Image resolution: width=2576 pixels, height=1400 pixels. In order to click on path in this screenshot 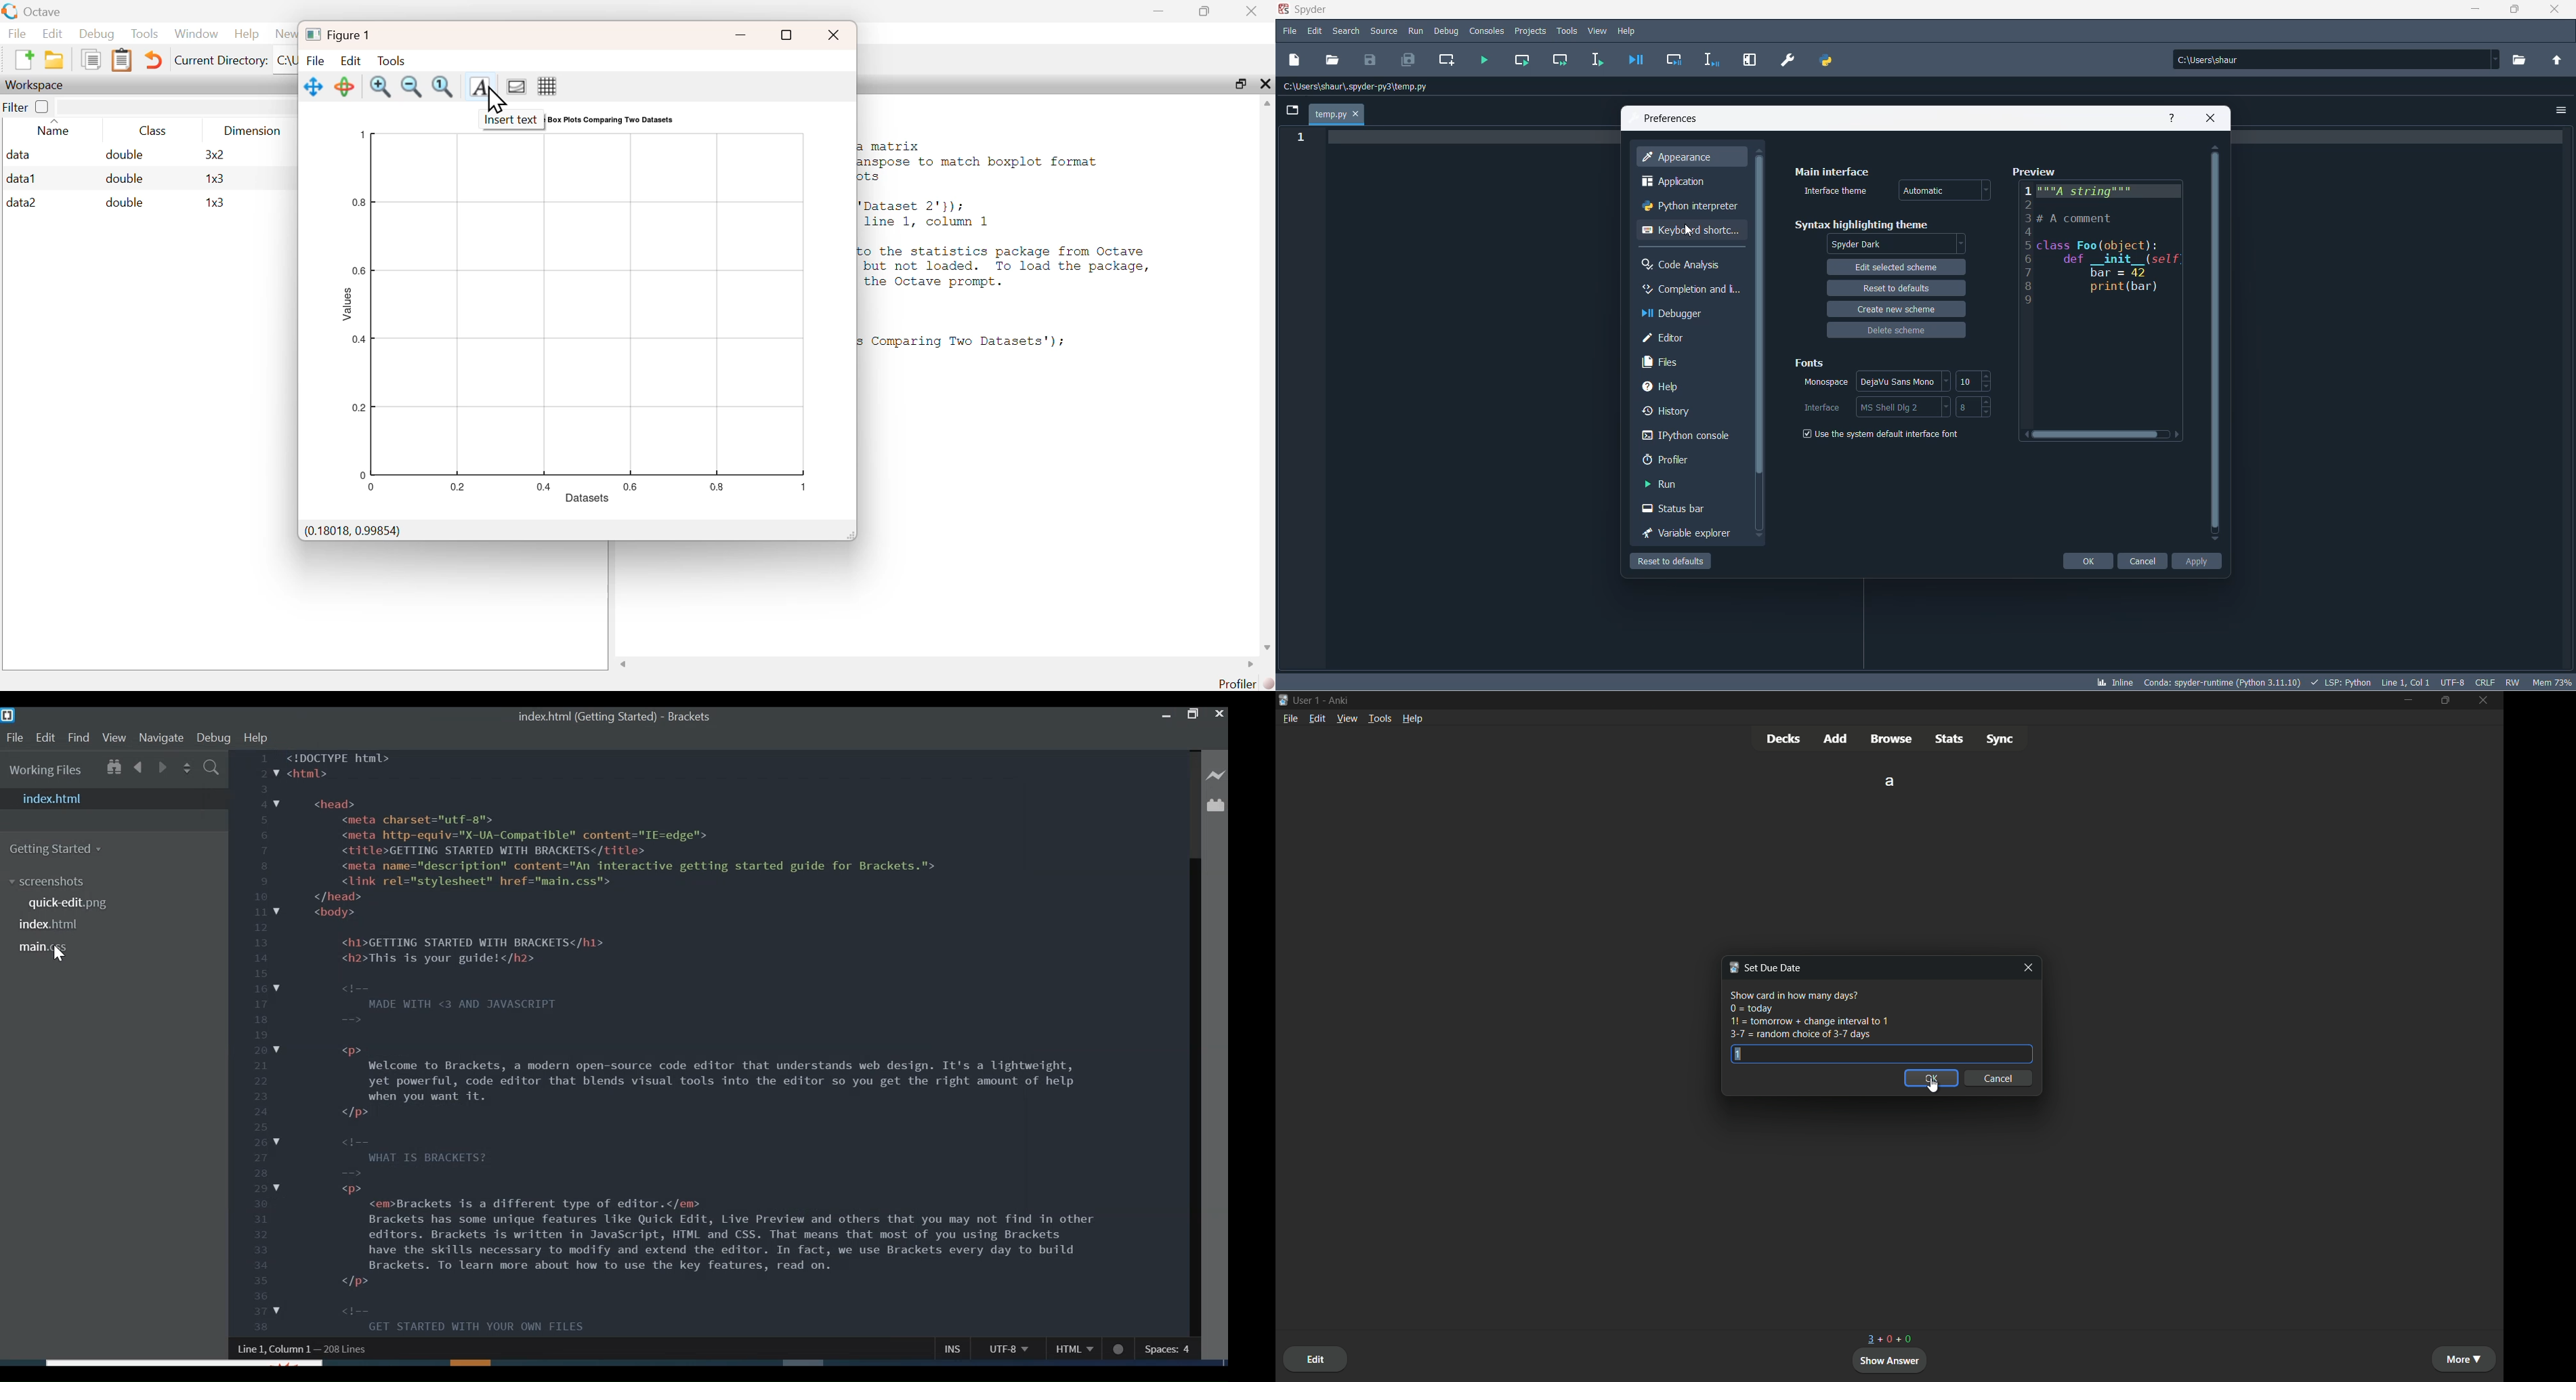, I will do `click(2330, 60)`.